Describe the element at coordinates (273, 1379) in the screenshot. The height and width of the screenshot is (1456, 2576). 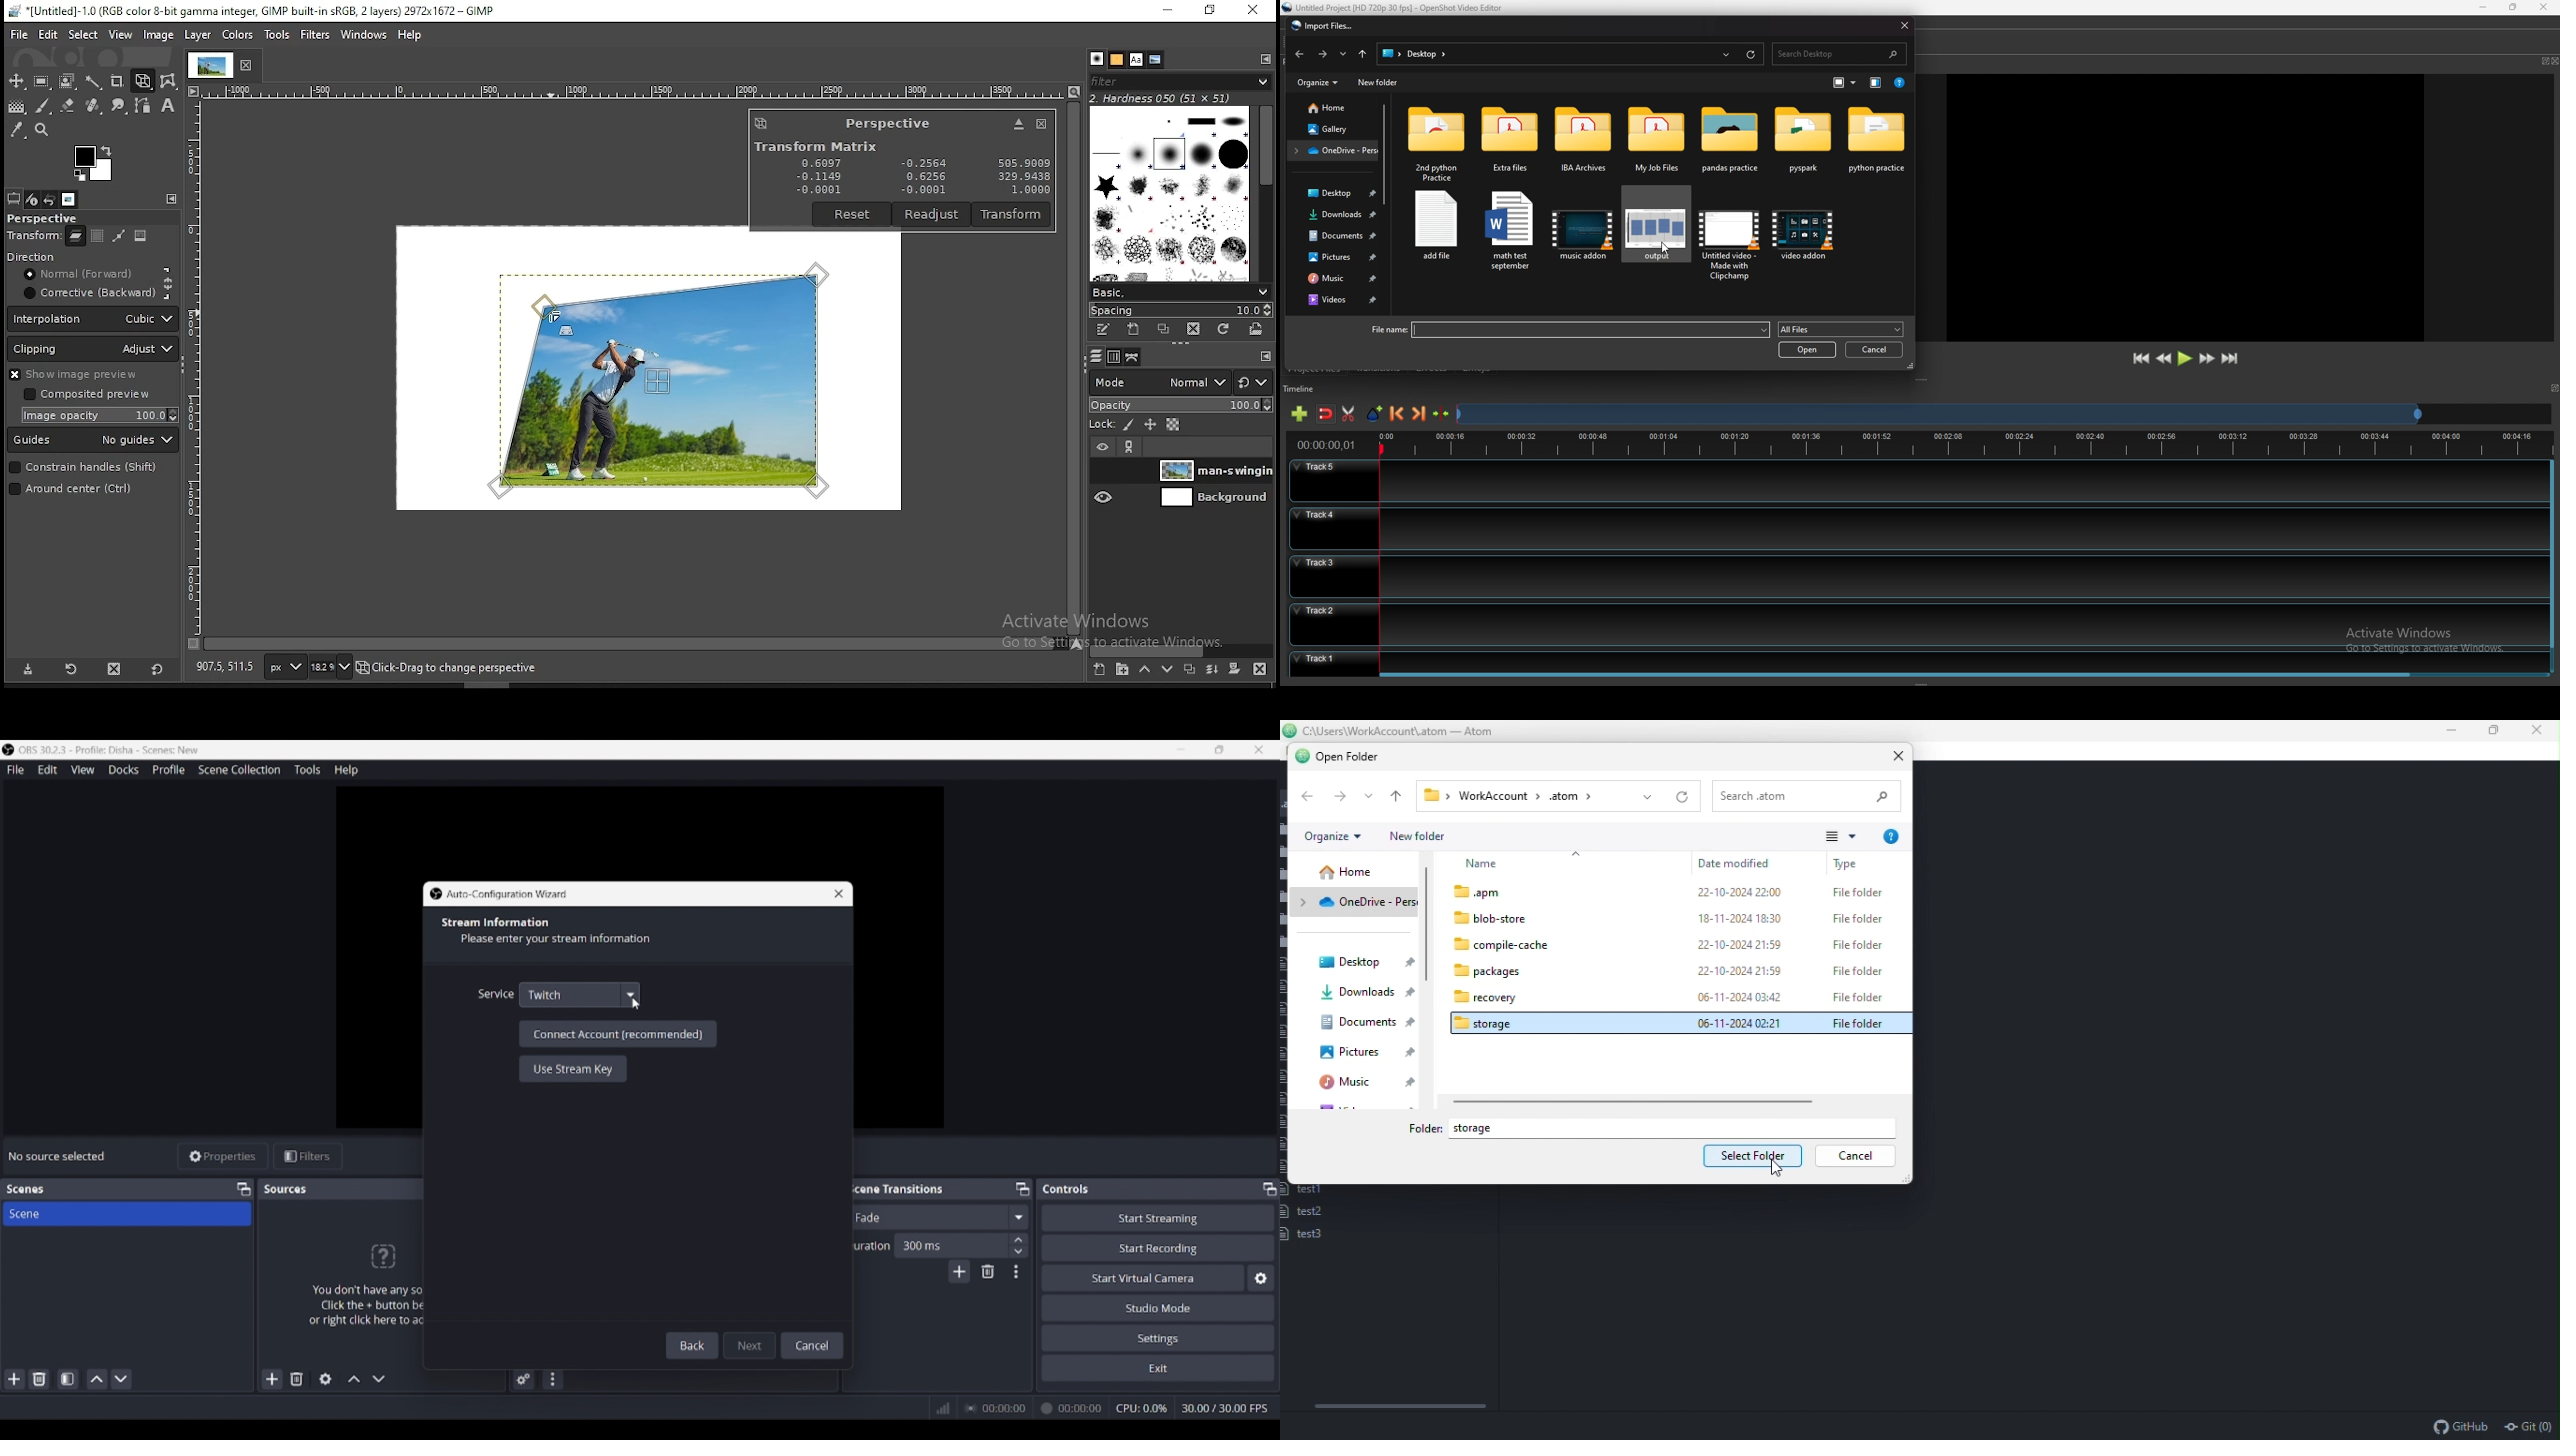
I see `Add source` at that location.